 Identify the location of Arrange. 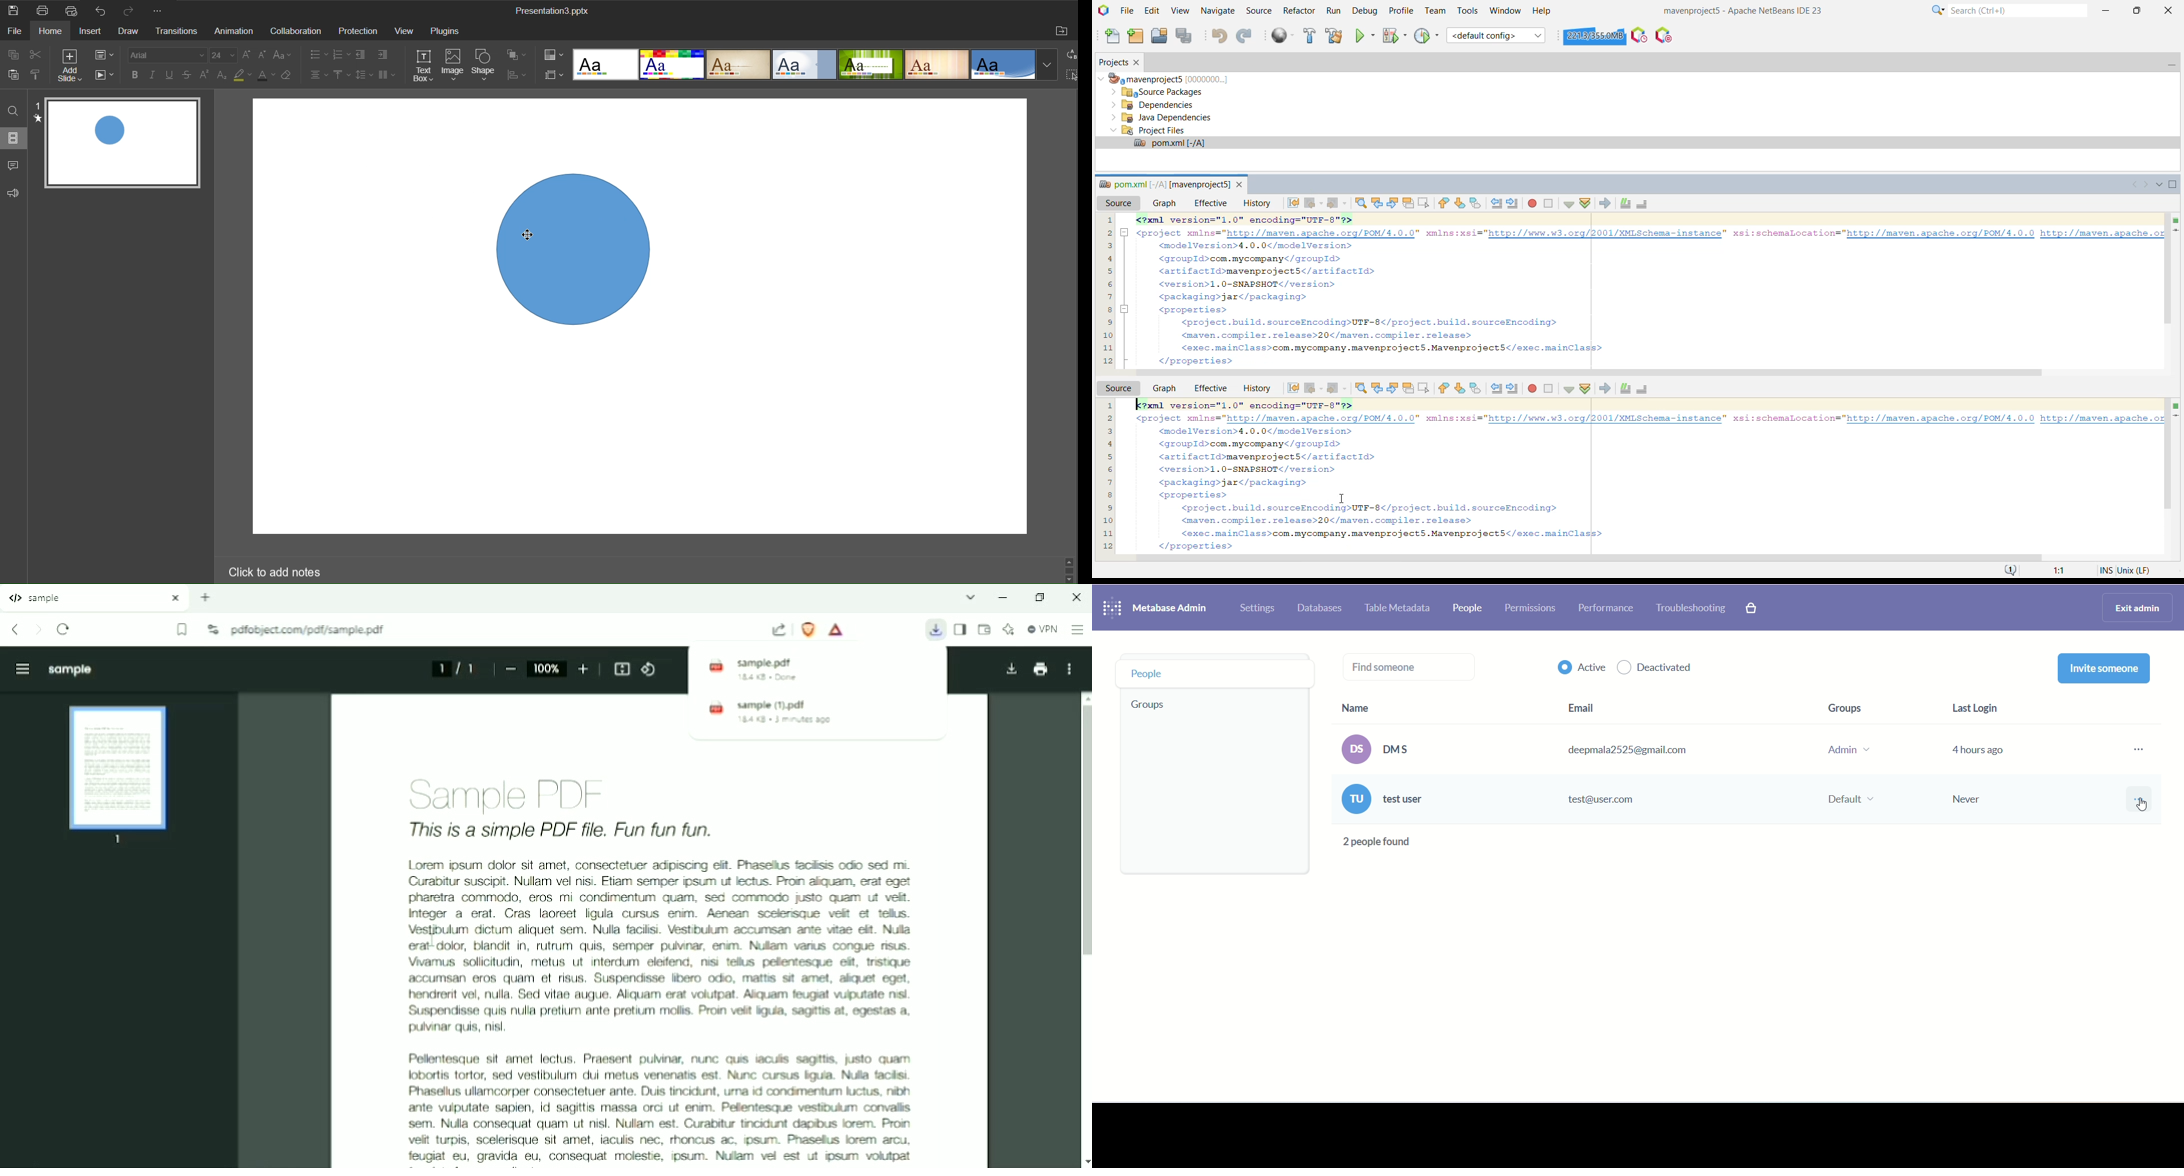
(520, 55).